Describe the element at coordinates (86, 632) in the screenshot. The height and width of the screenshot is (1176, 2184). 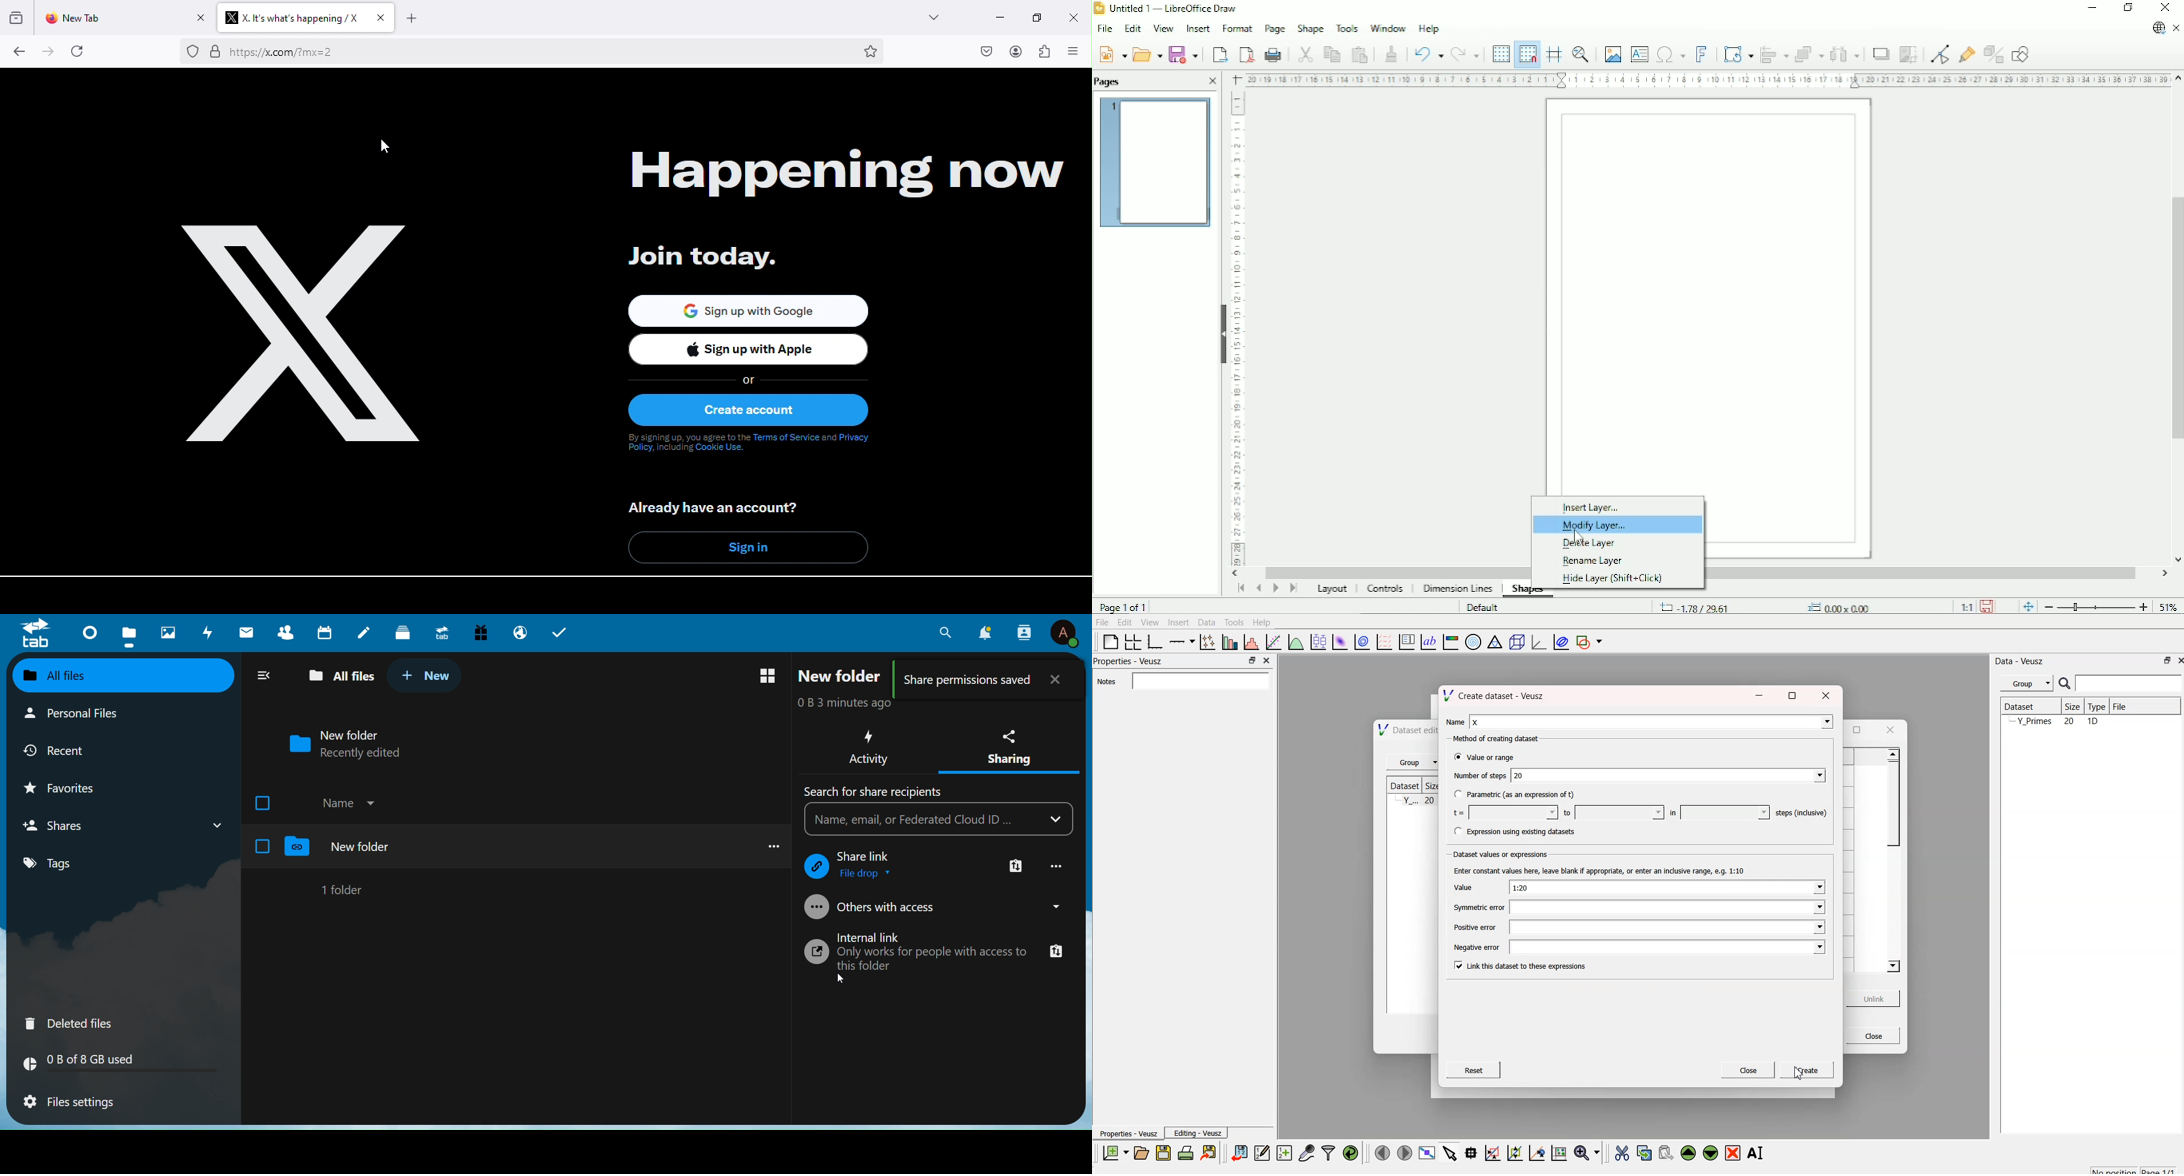
I see `Dashboard` at that location.